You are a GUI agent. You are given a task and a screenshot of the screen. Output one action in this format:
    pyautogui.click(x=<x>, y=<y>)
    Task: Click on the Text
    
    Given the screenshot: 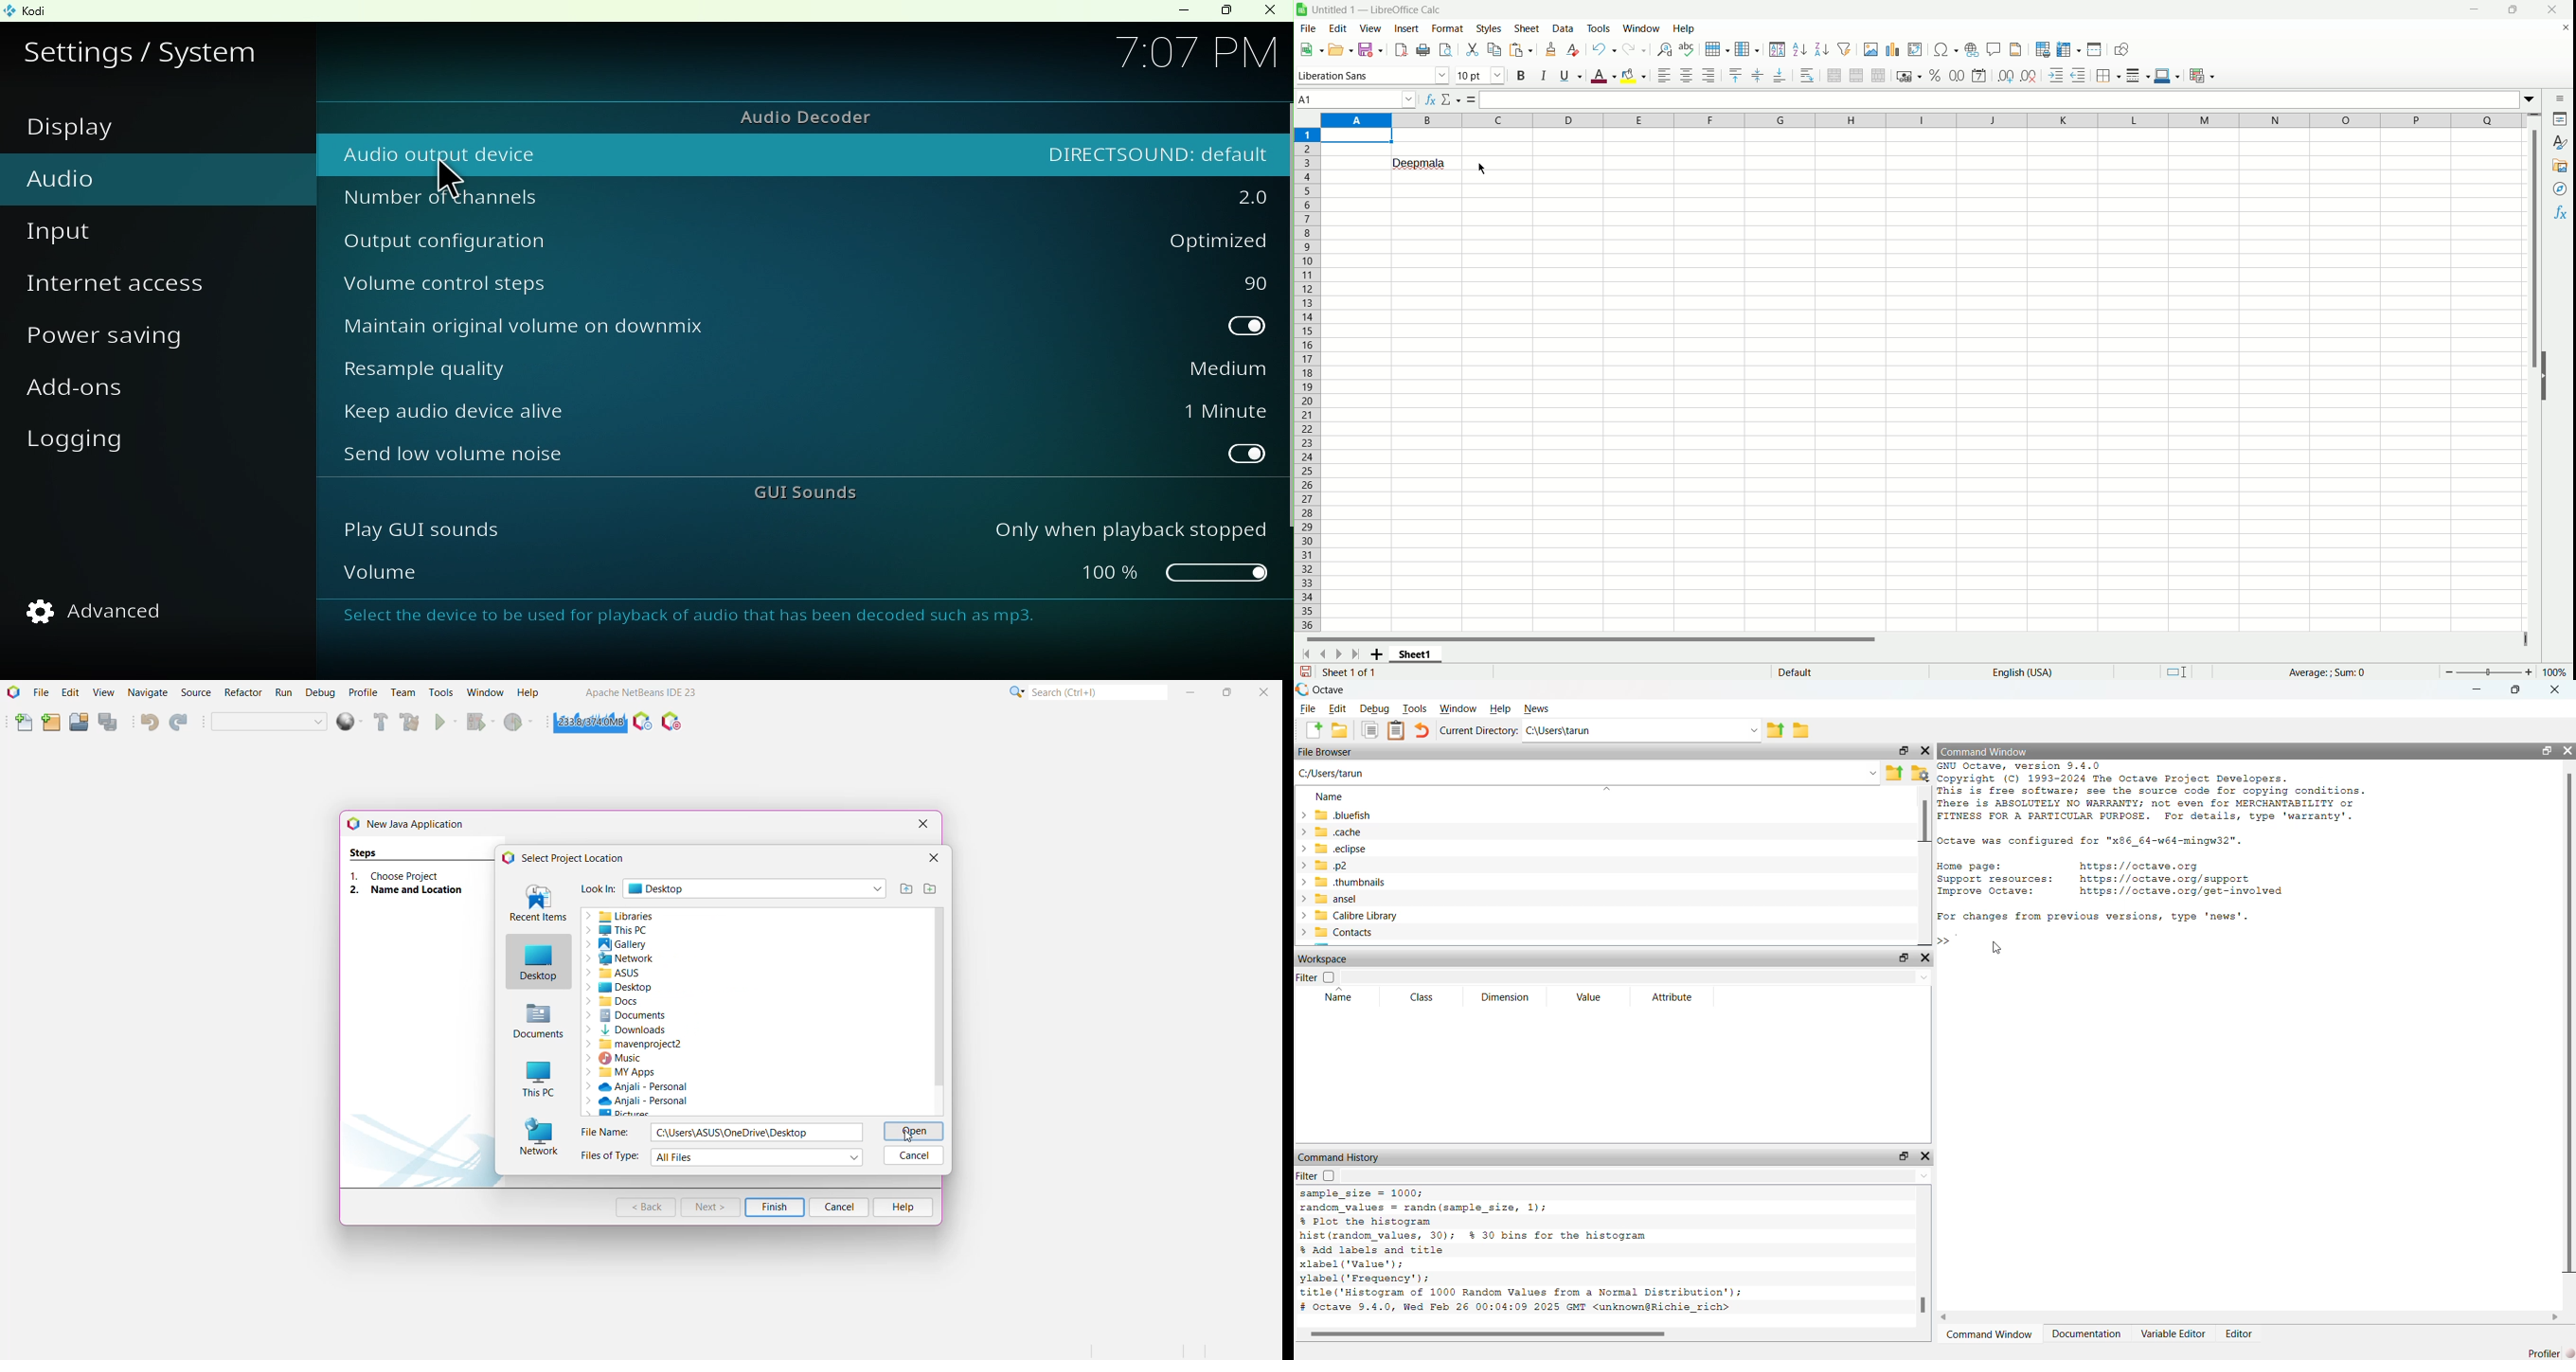 What is the action you would take?
    pyautogui.click(x=1796, y=671)
    